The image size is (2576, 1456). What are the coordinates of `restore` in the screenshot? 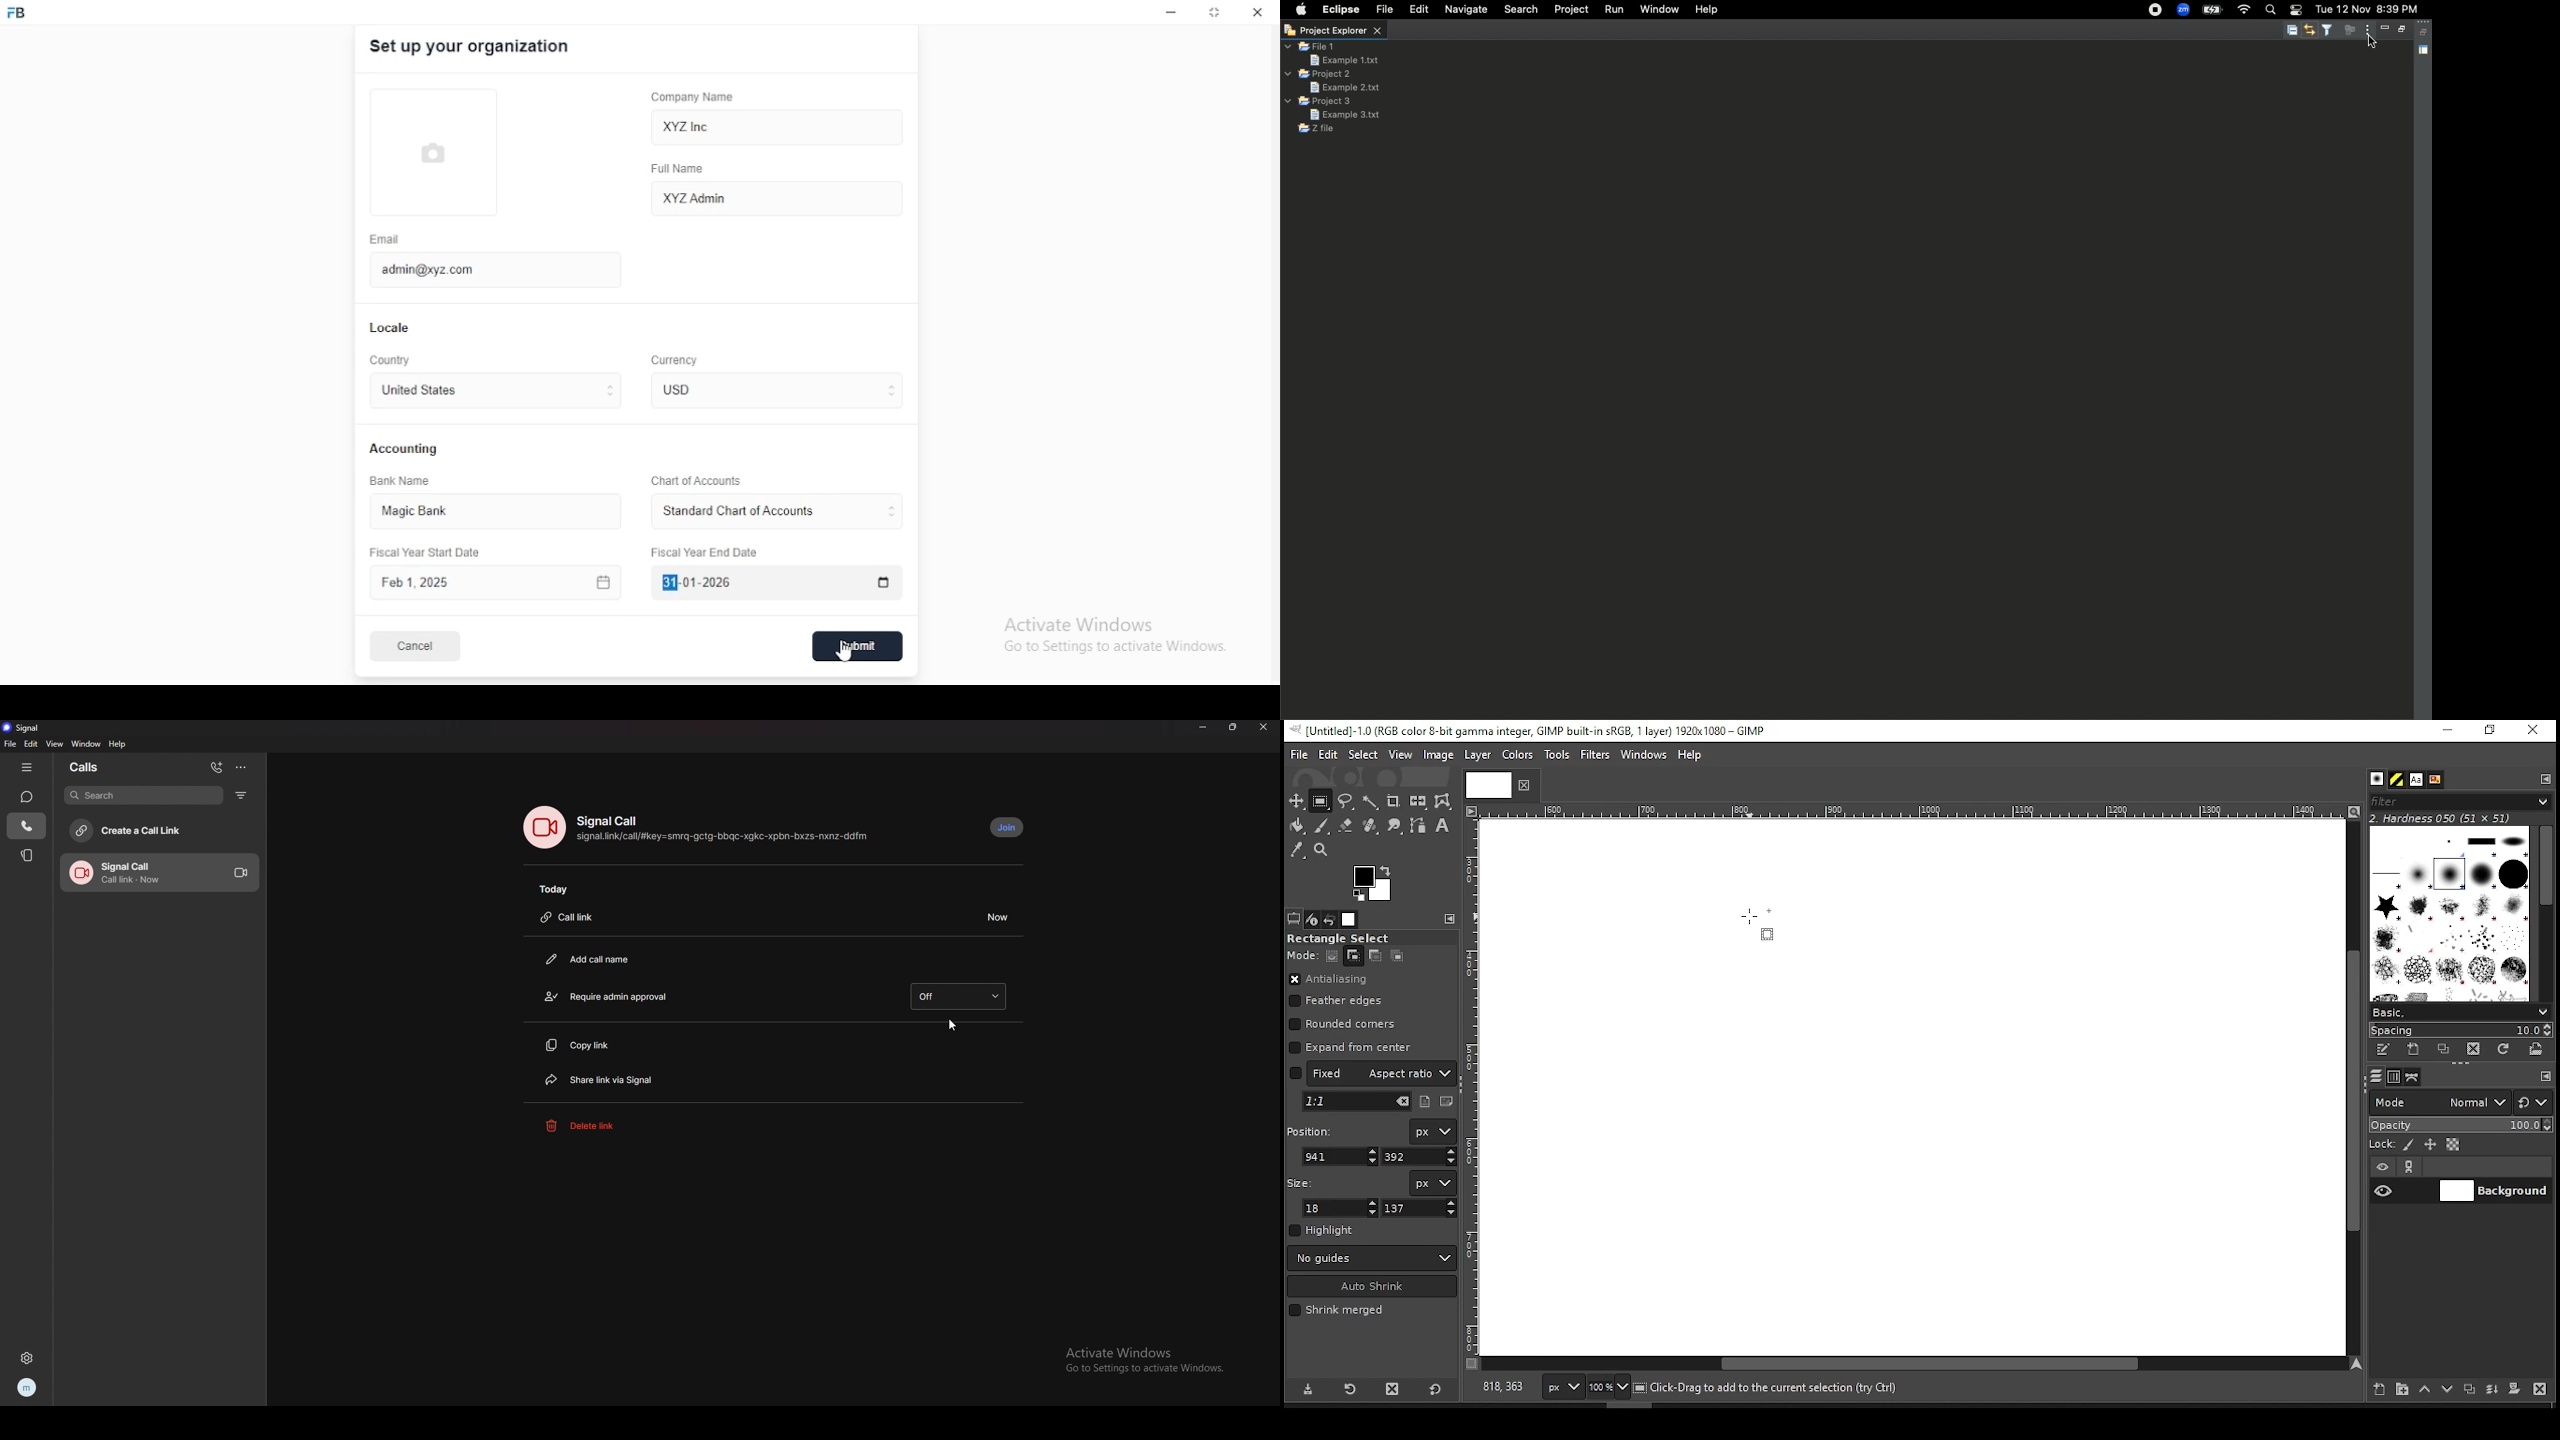 It's located at (2492, 731).